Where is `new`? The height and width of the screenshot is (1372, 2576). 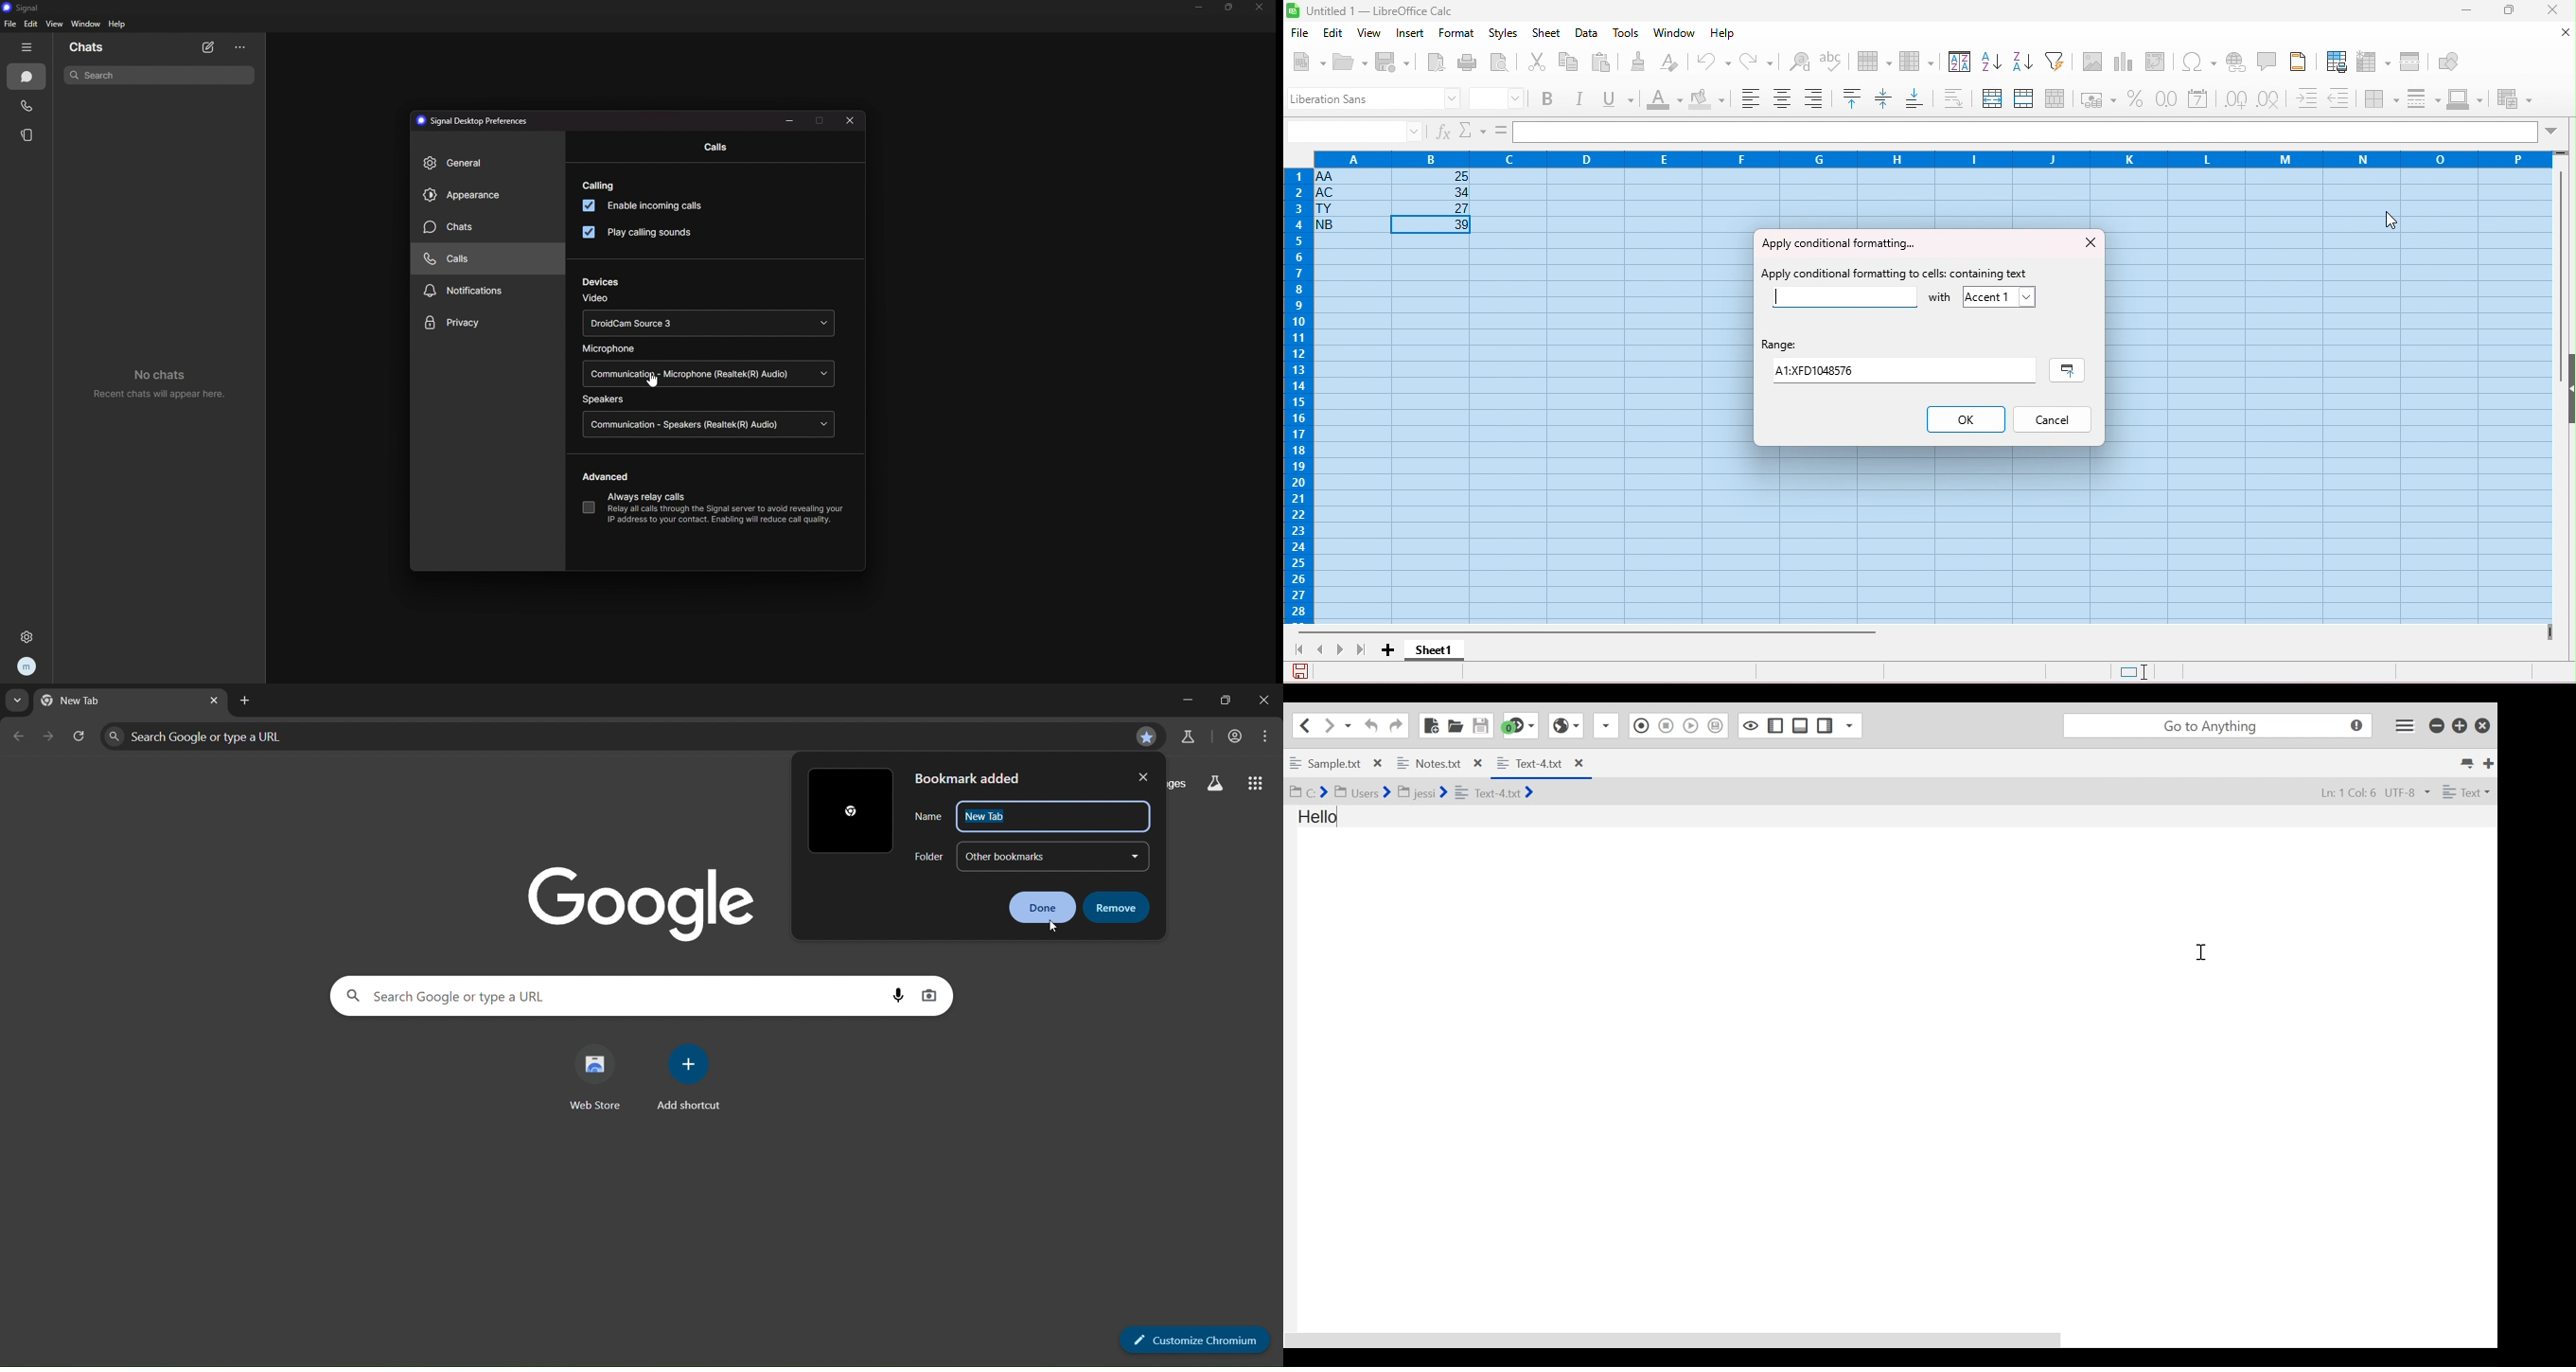
new is located at coordinates (1308, 61).